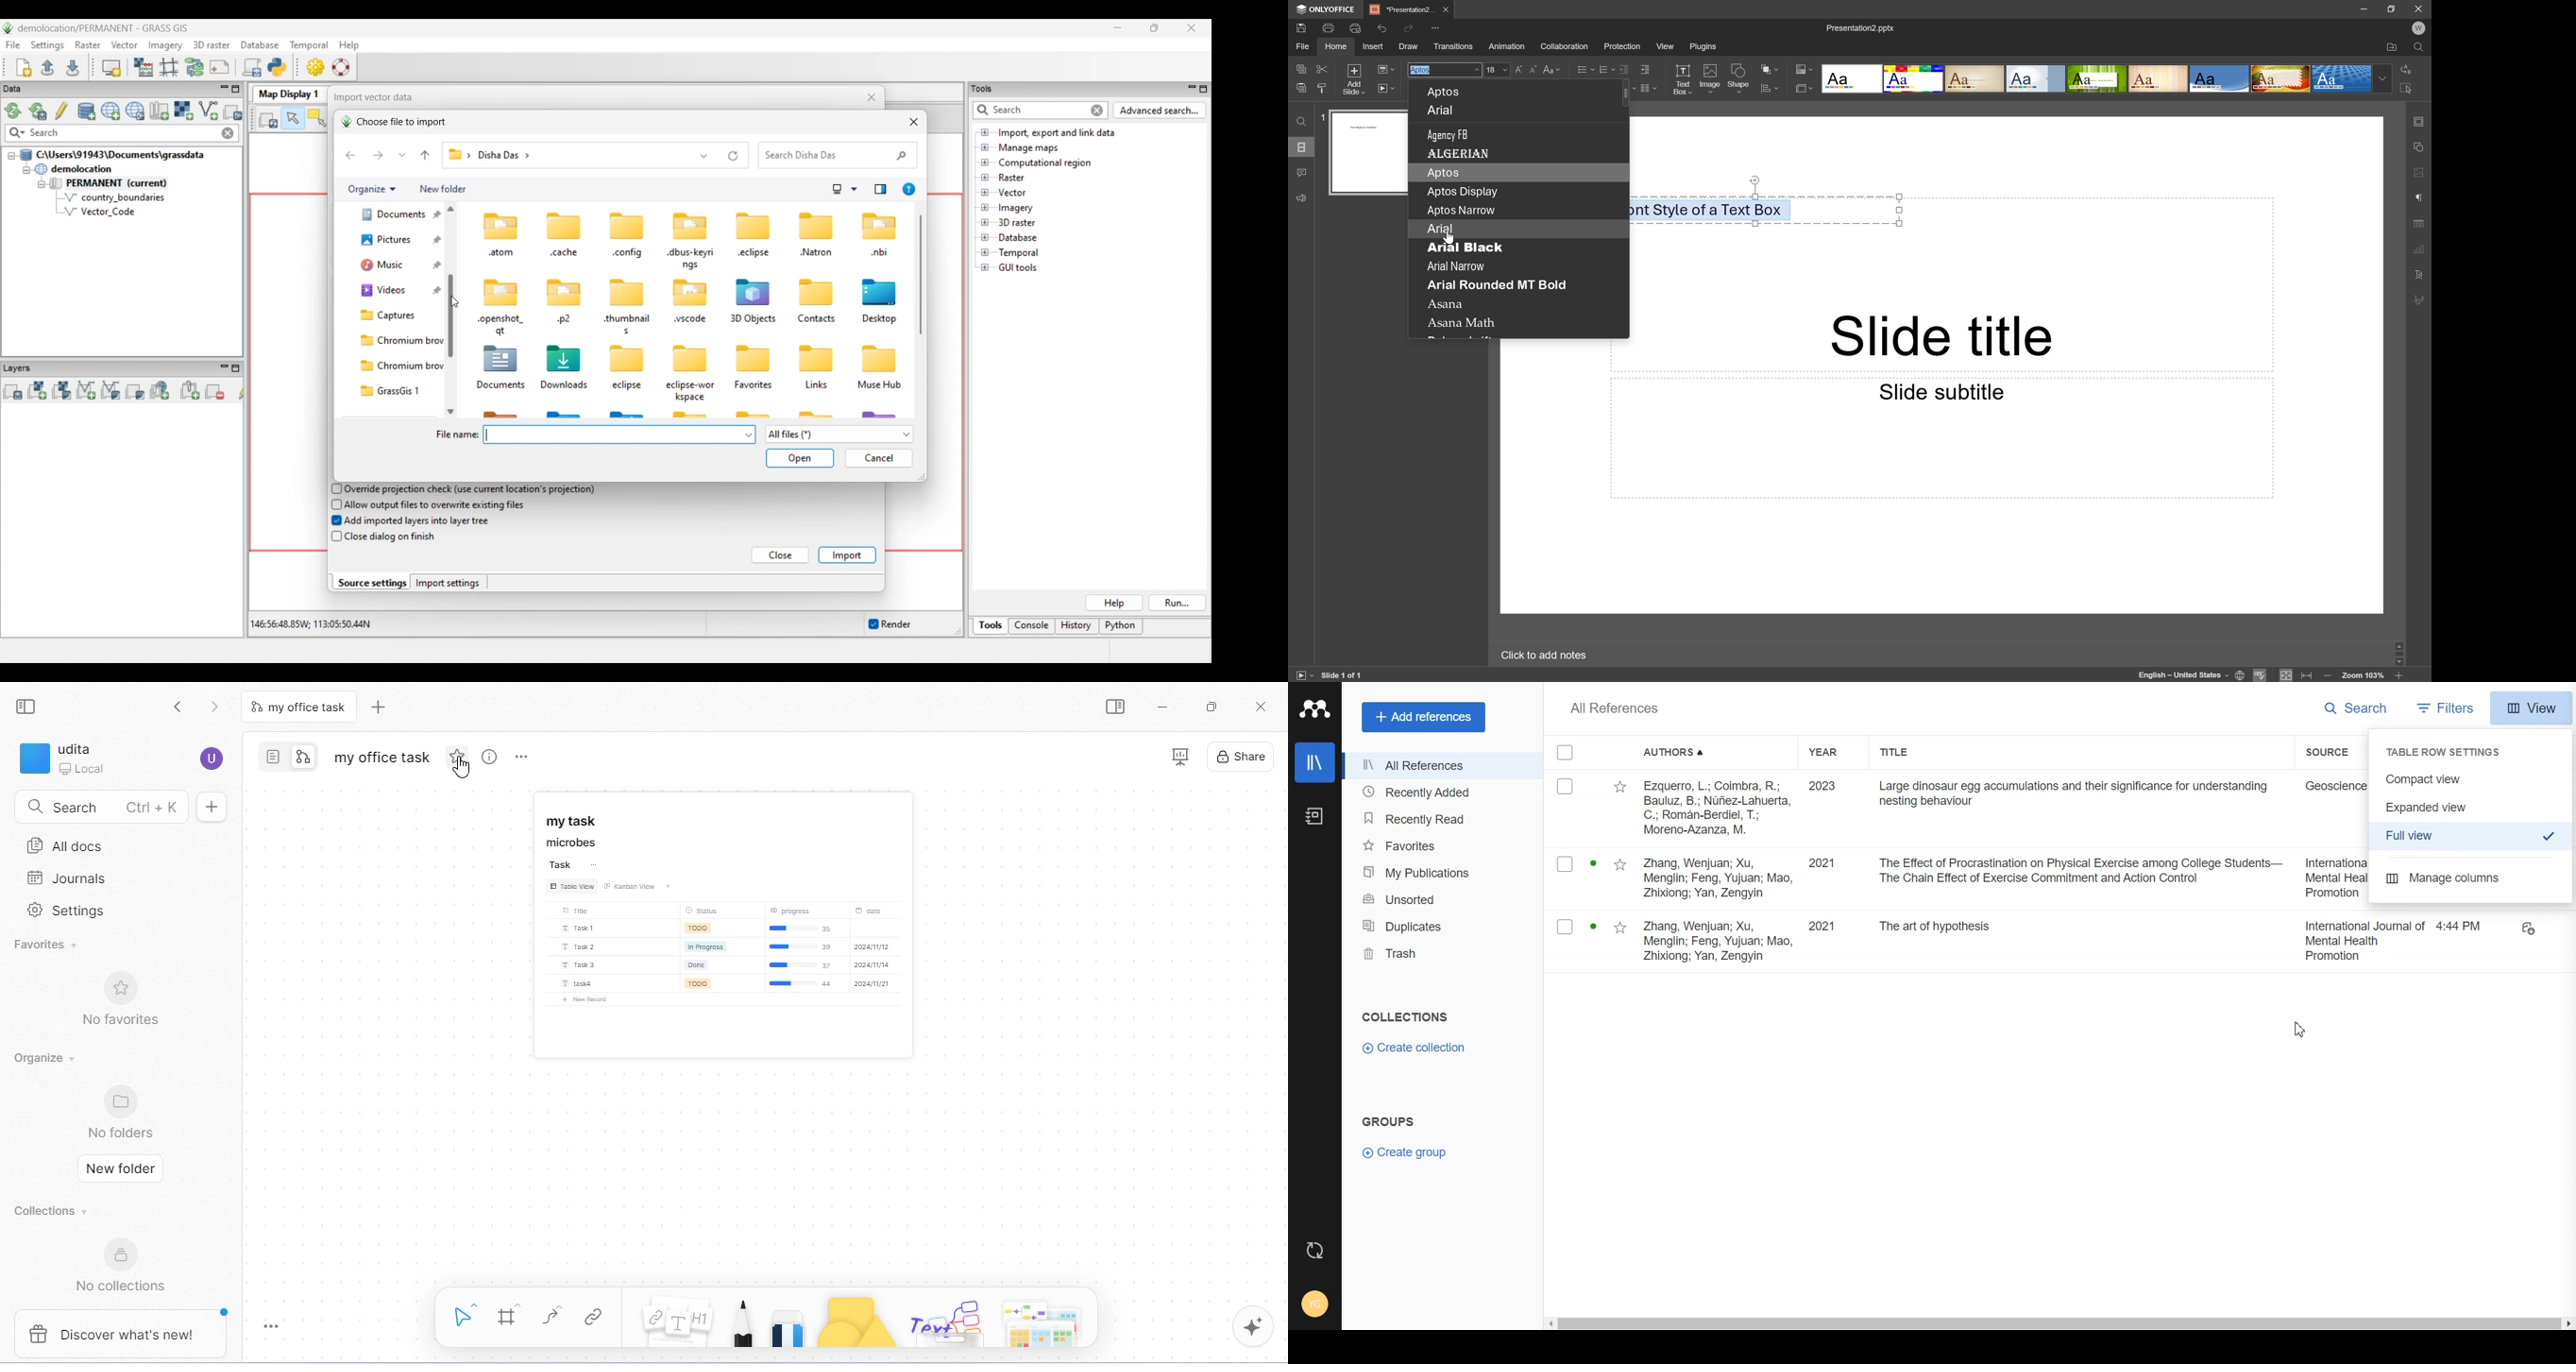 Image resolution: width=2576 pixels, height=1372 pixels. Describe the element at coordinates (304, 757) in the screenshot. I see `edgeless mode ` at that location.